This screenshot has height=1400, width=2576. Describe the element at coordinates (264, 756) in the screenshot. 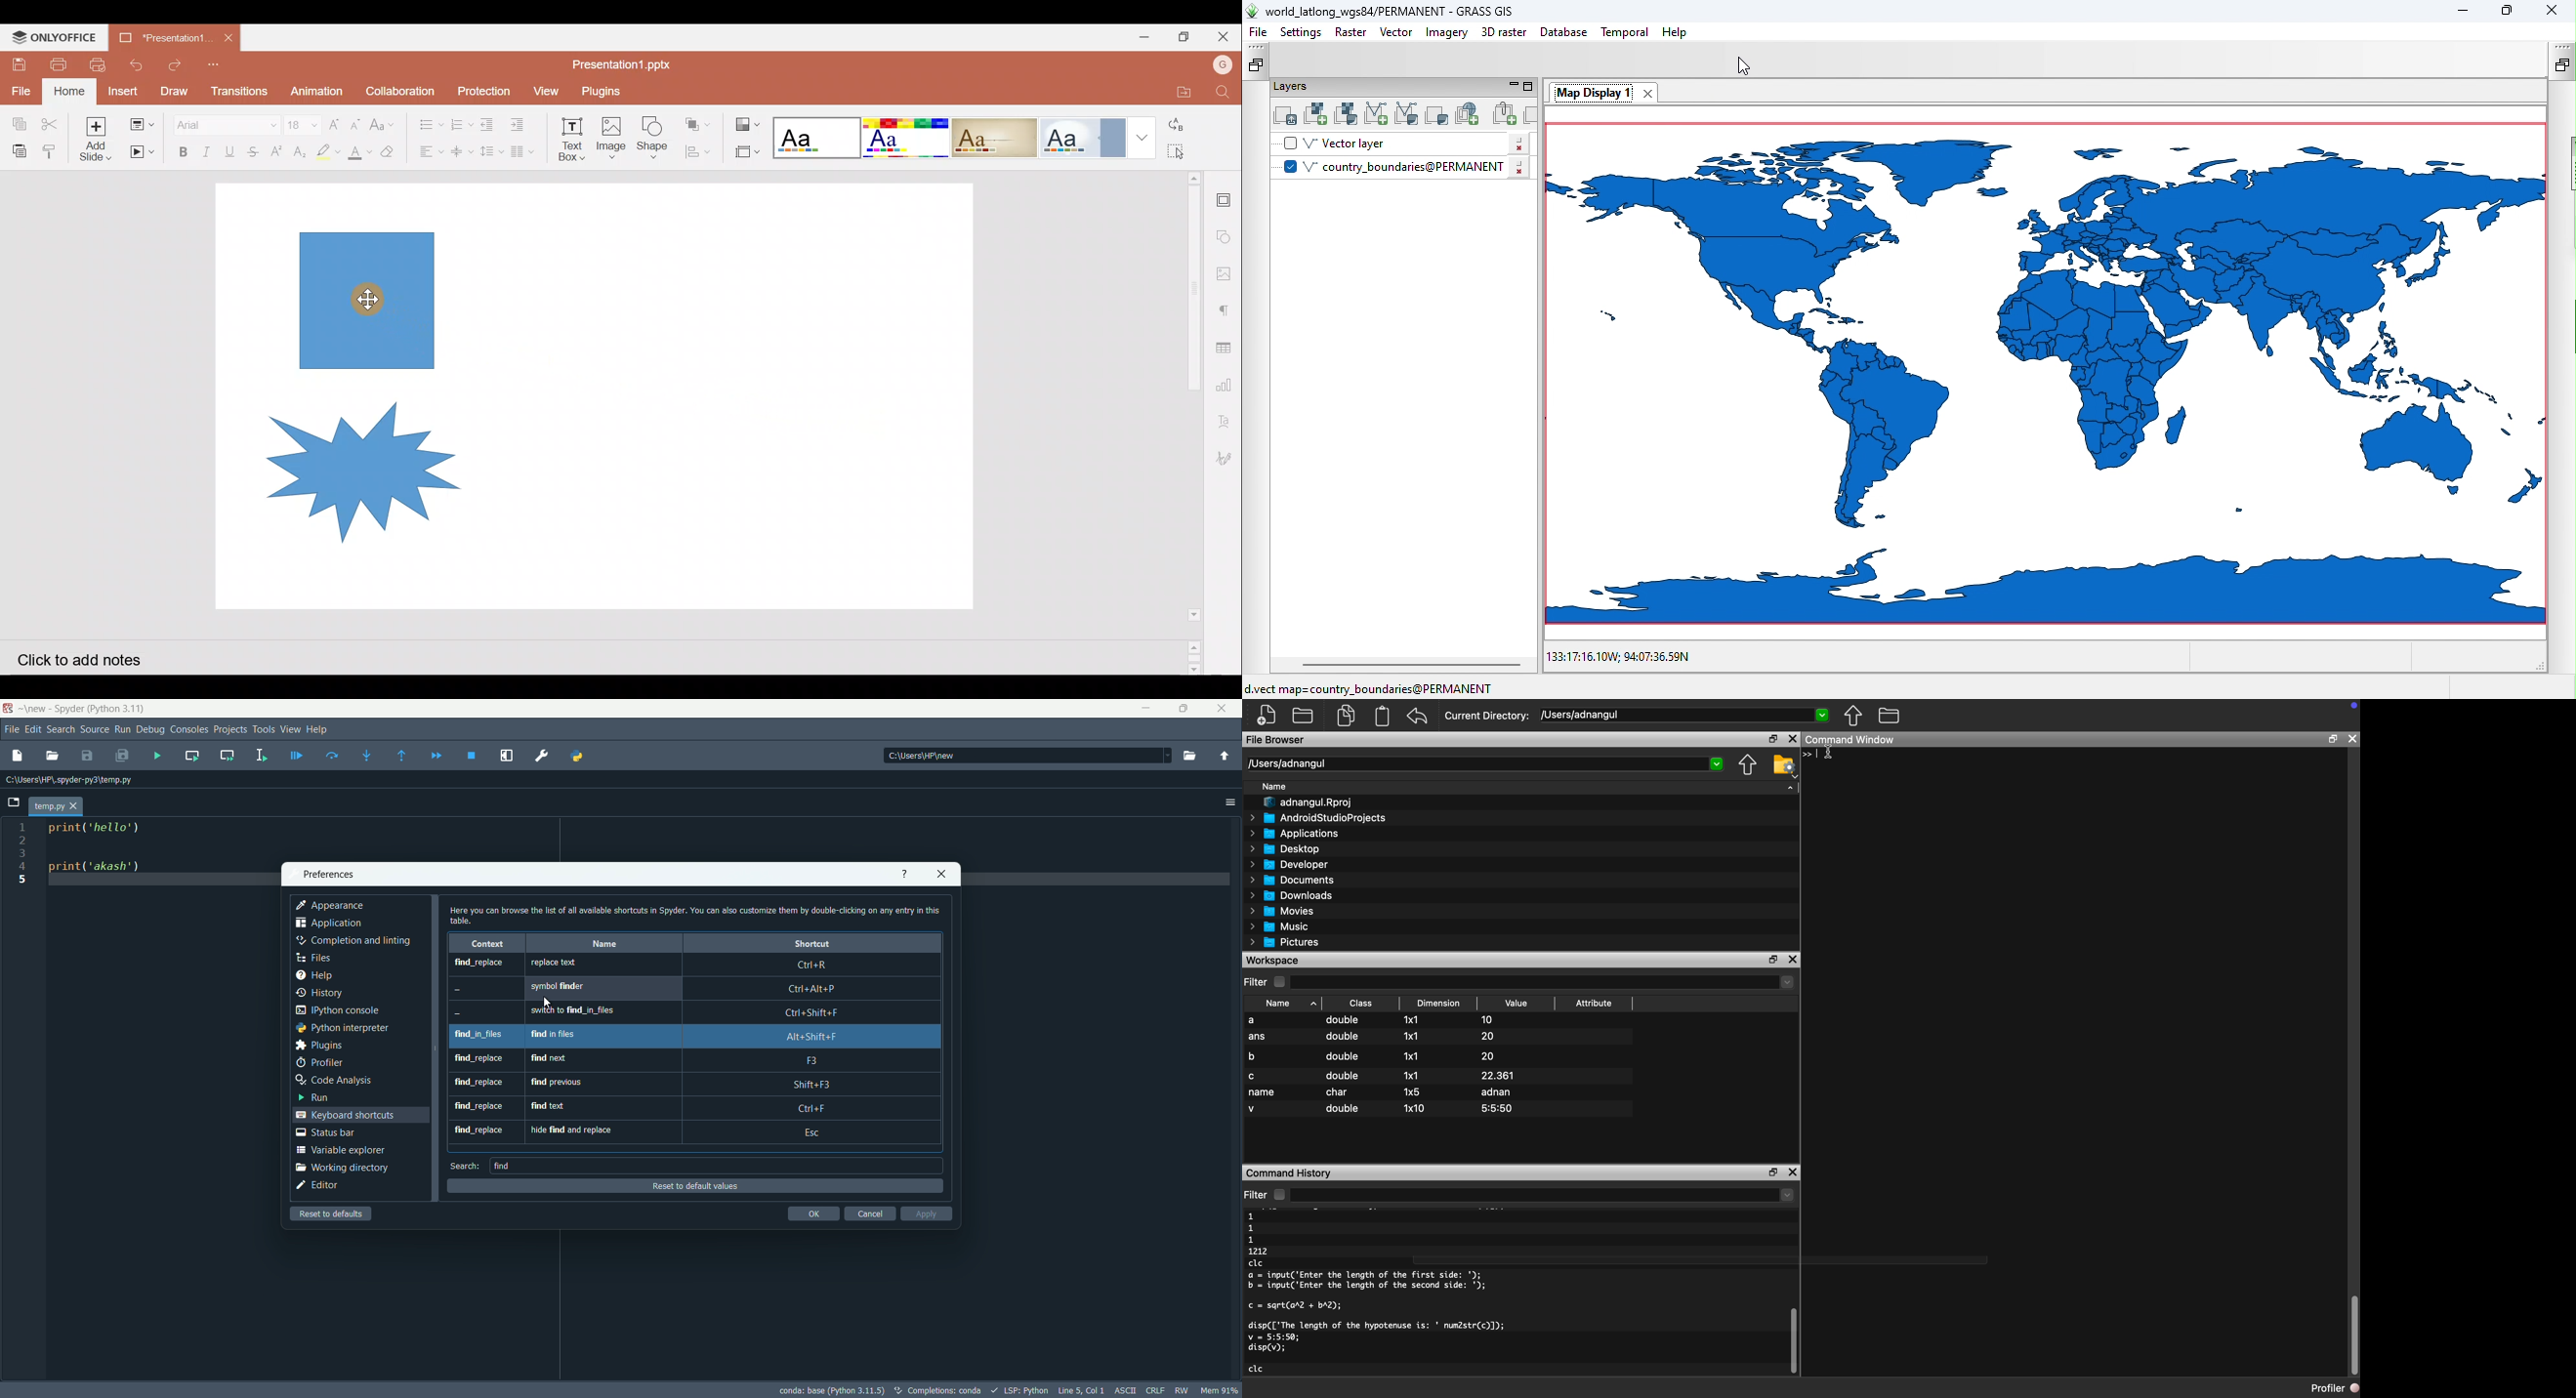

I see `run selection` at that location.